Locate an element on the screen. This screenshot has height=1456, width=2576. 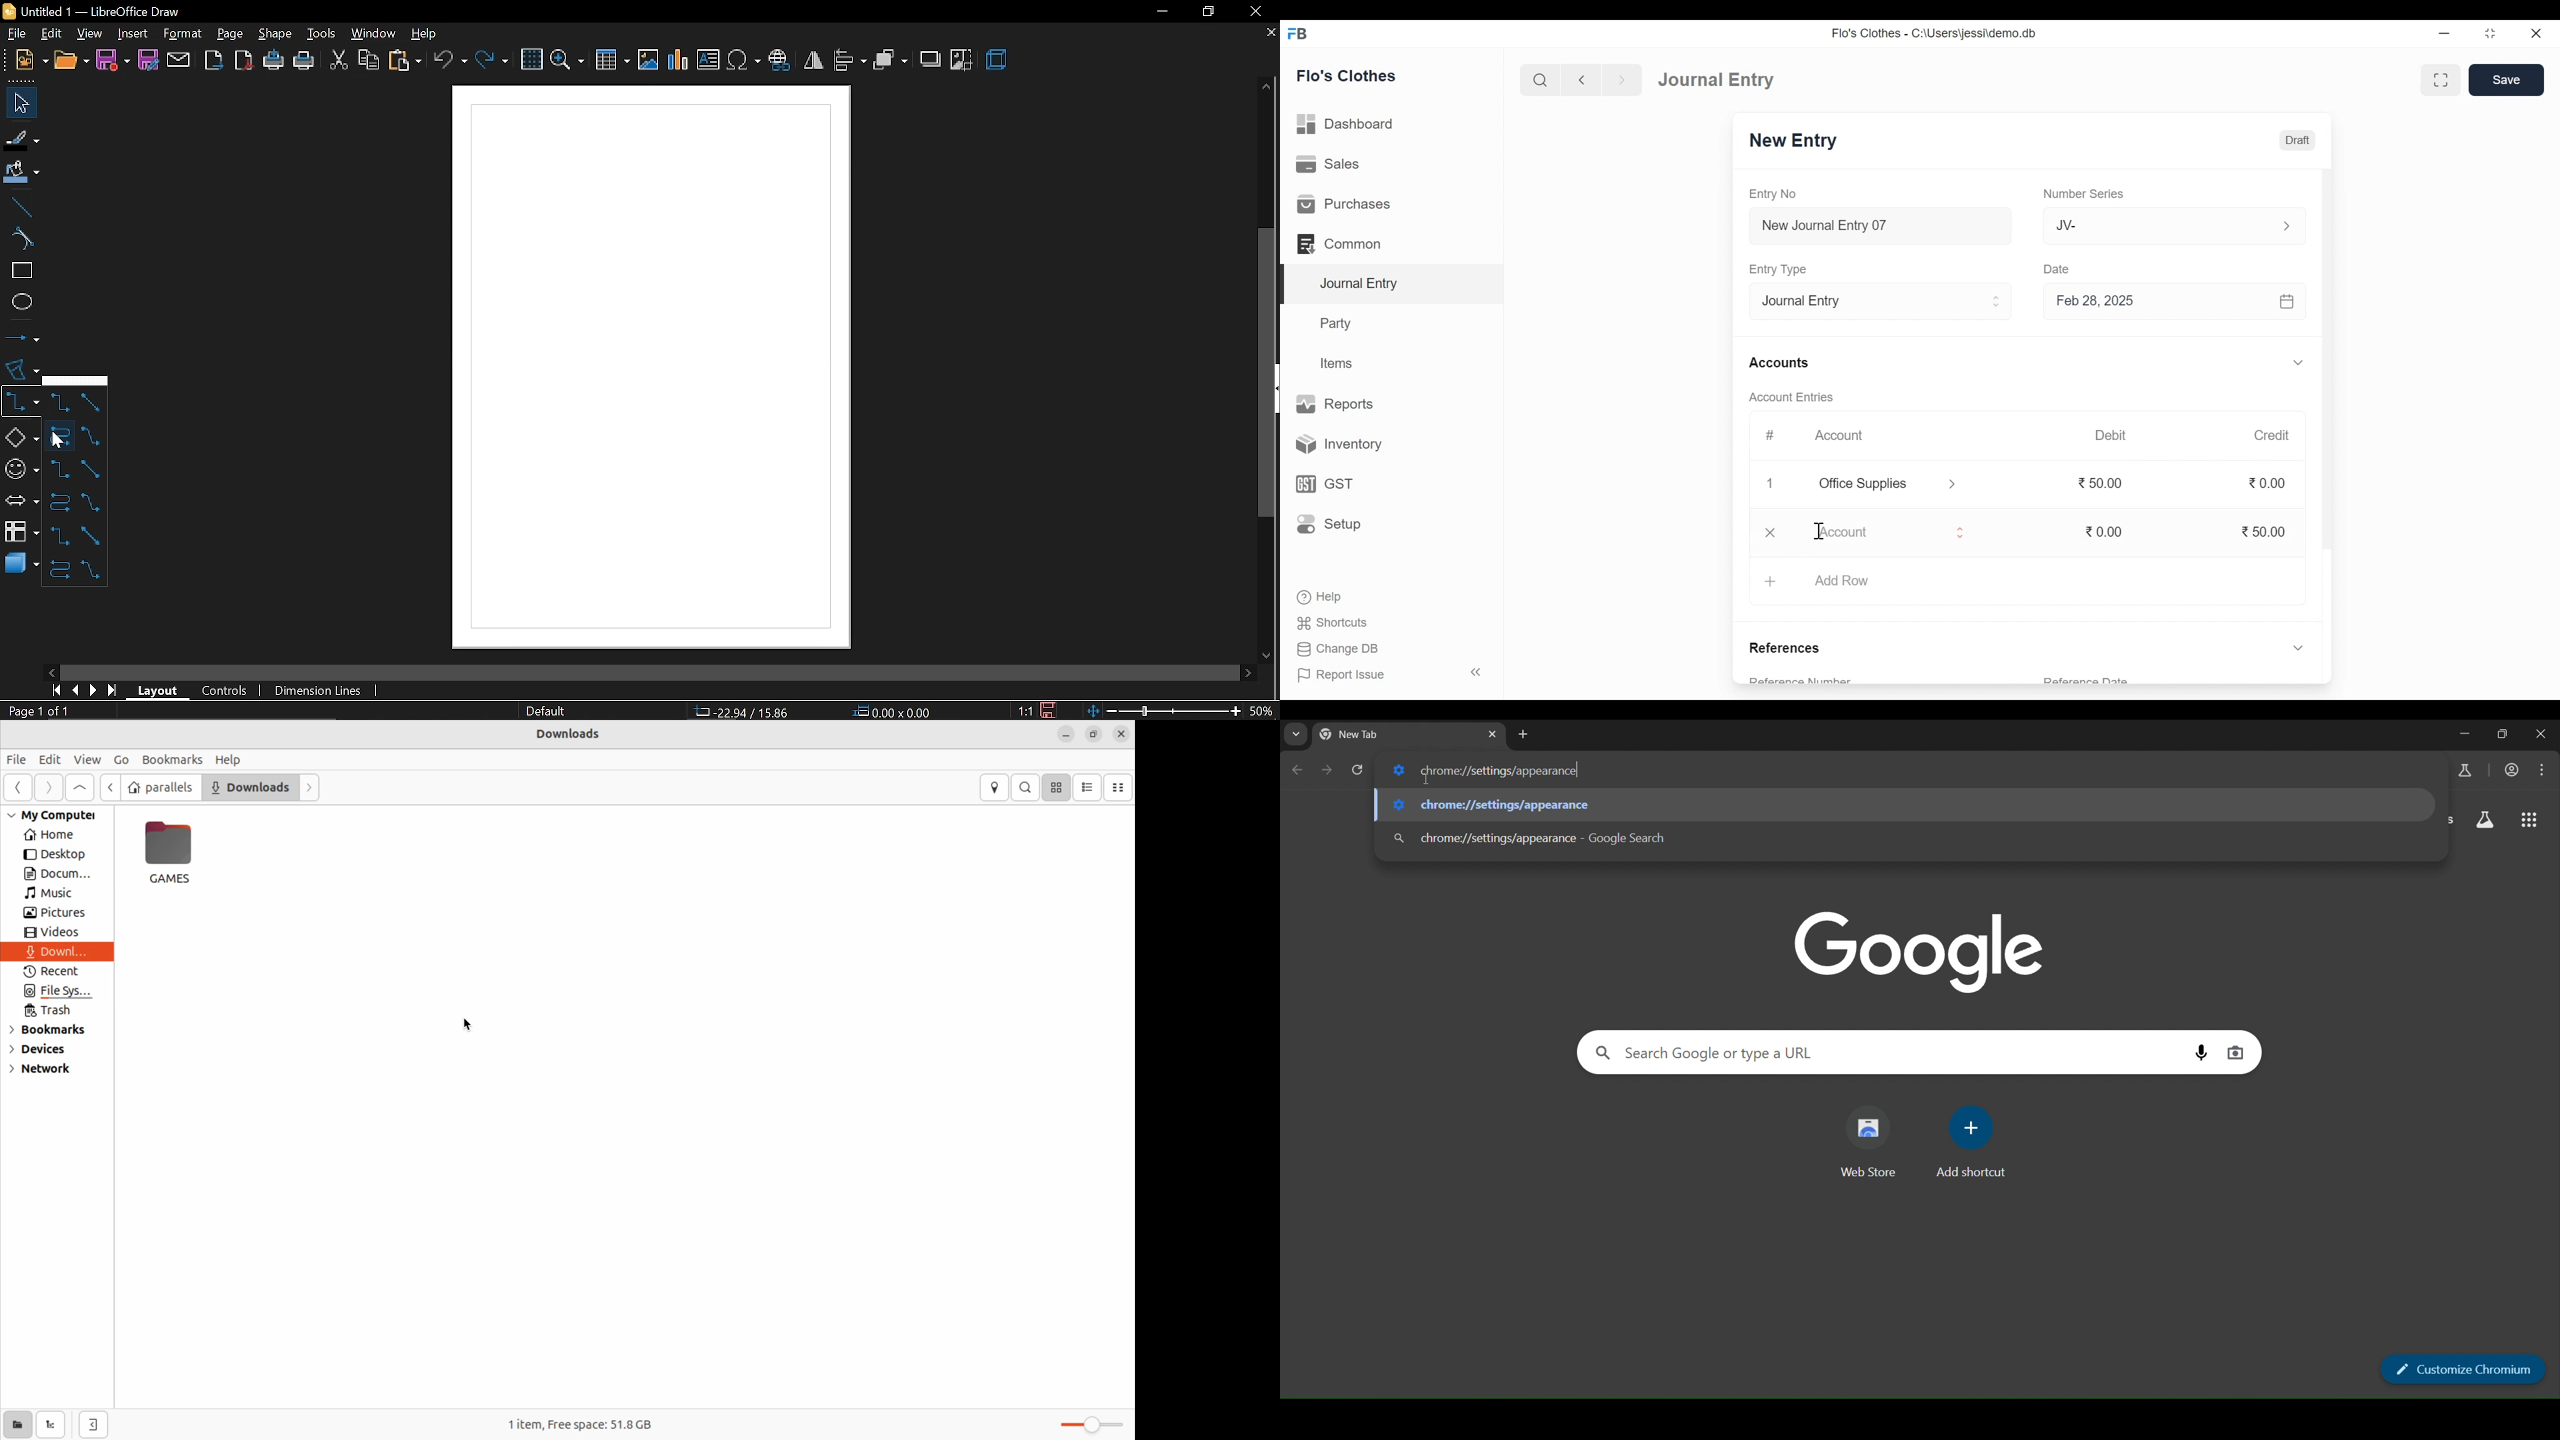
Line connector with arrows is located at coordinates (94, 569).